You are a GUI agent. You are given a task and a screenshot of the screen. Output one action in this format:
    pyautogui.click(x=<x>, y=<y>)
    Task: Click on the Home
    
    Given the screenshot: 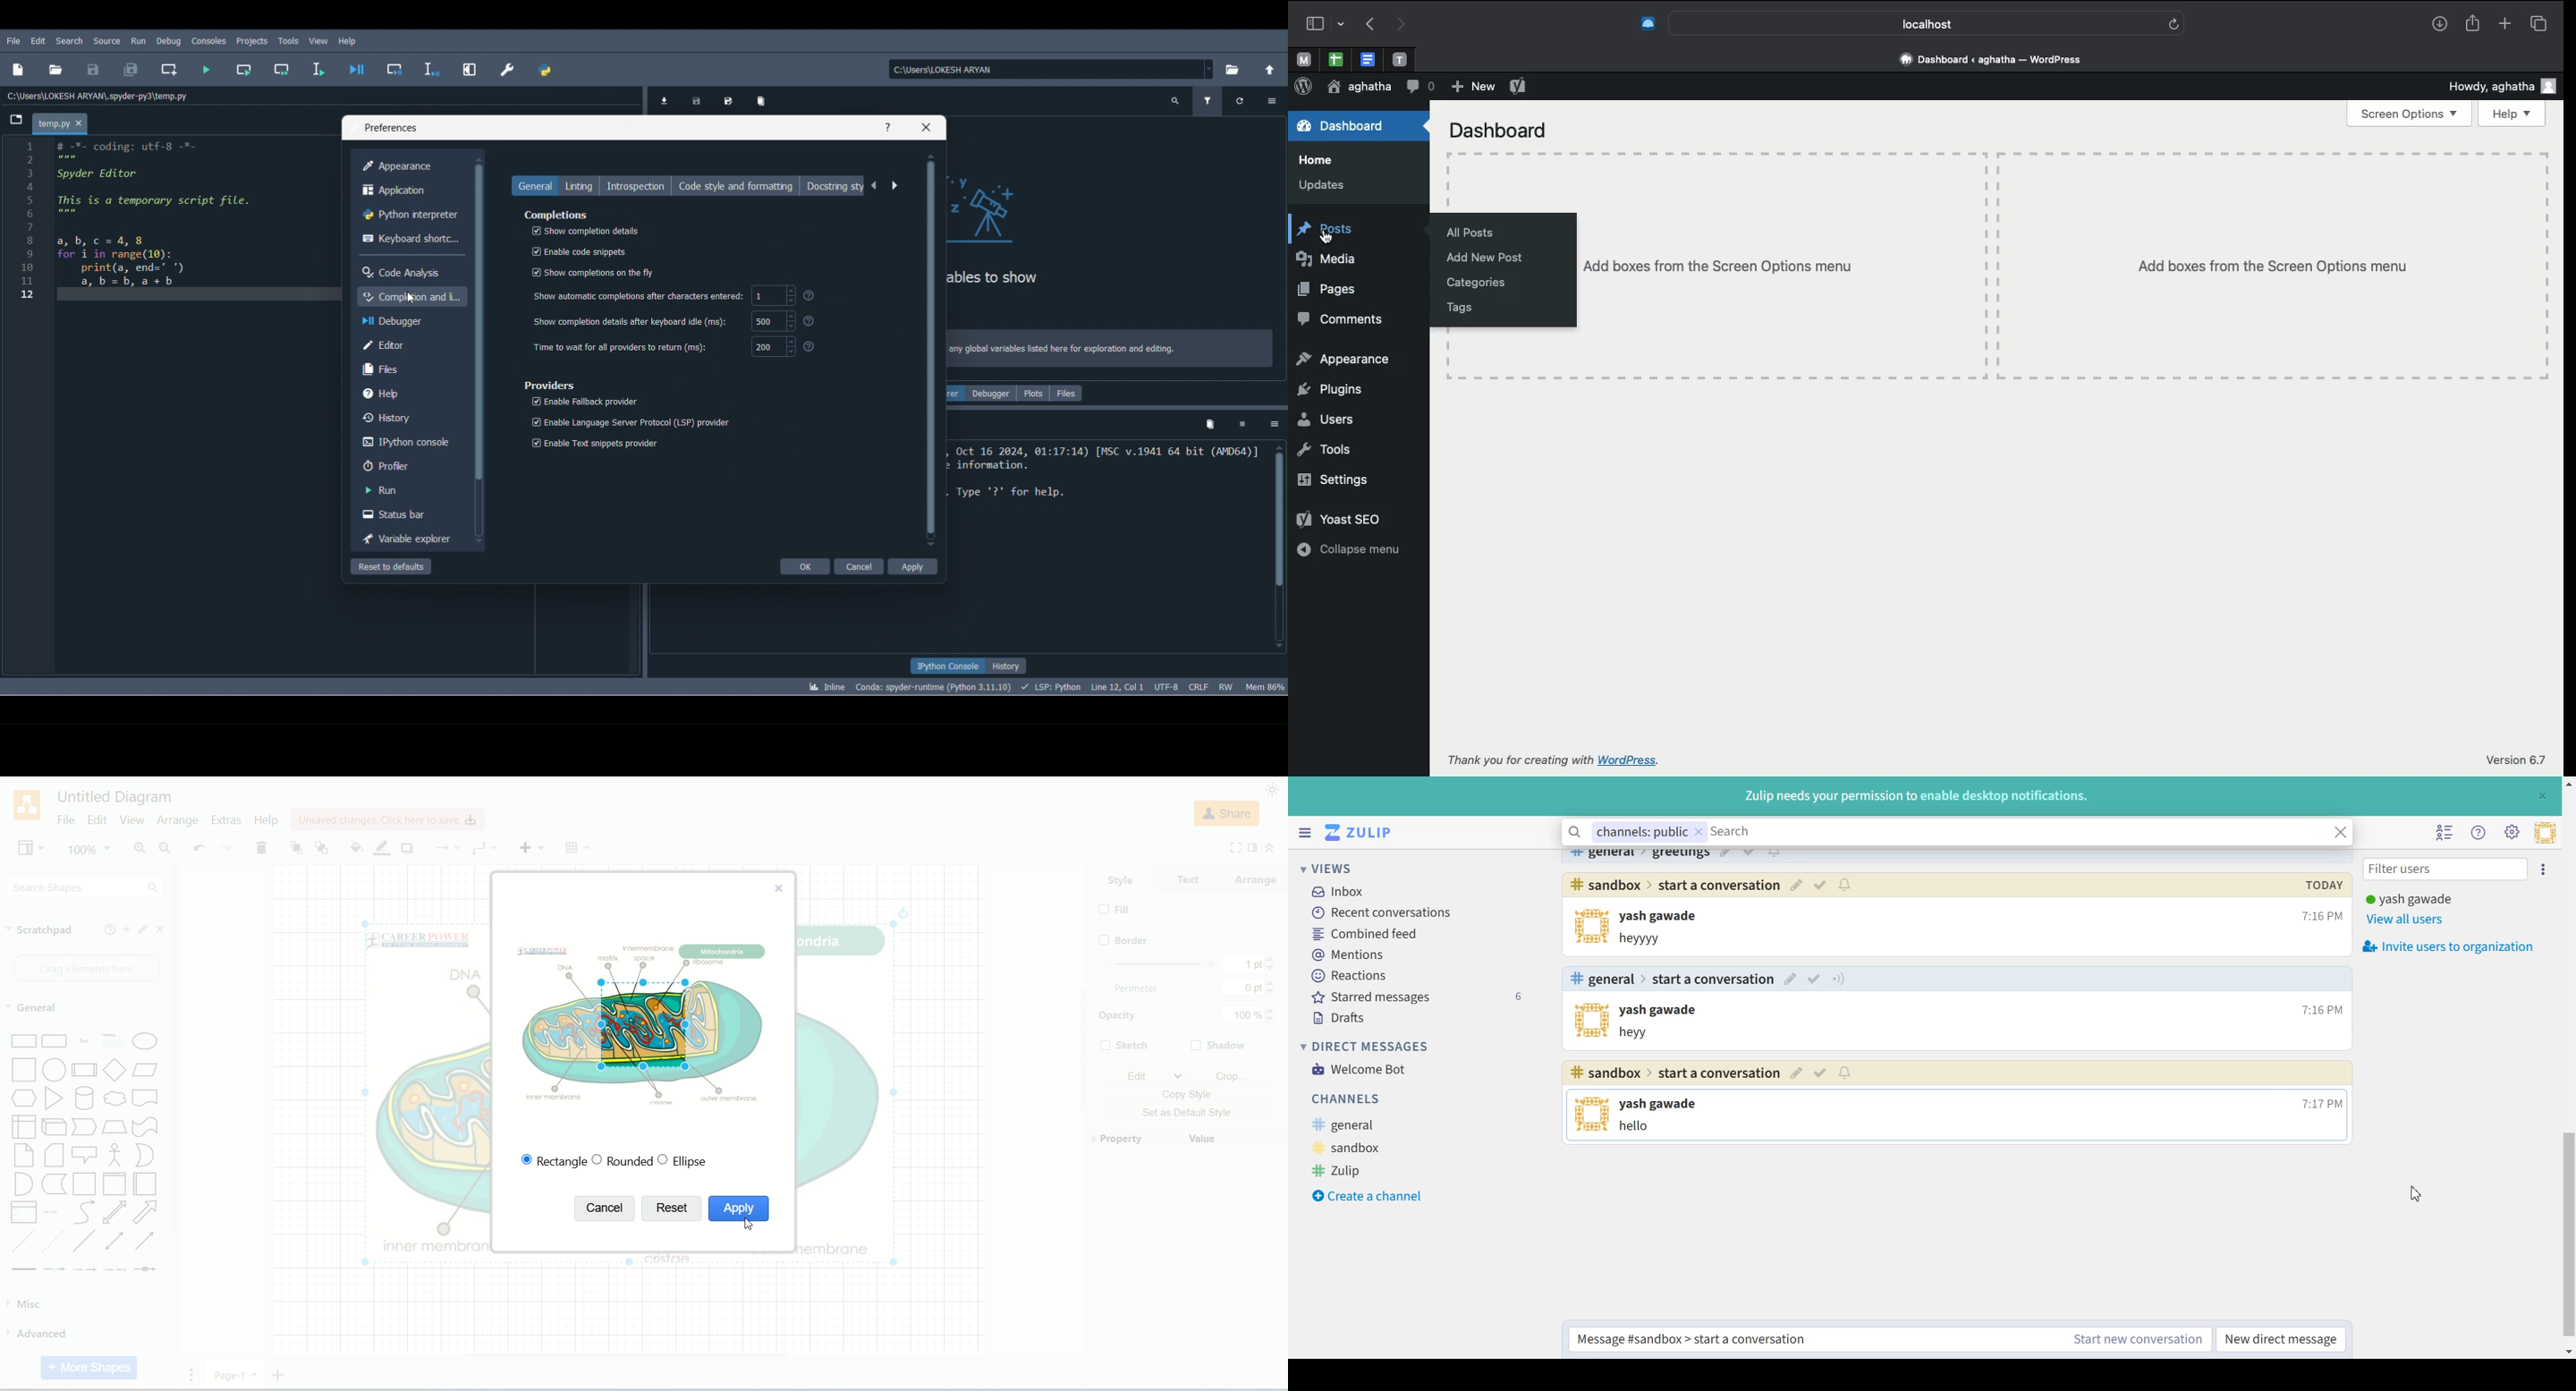 What is the action you would take?
    pyautogui.click(x=1323, y=160)
    